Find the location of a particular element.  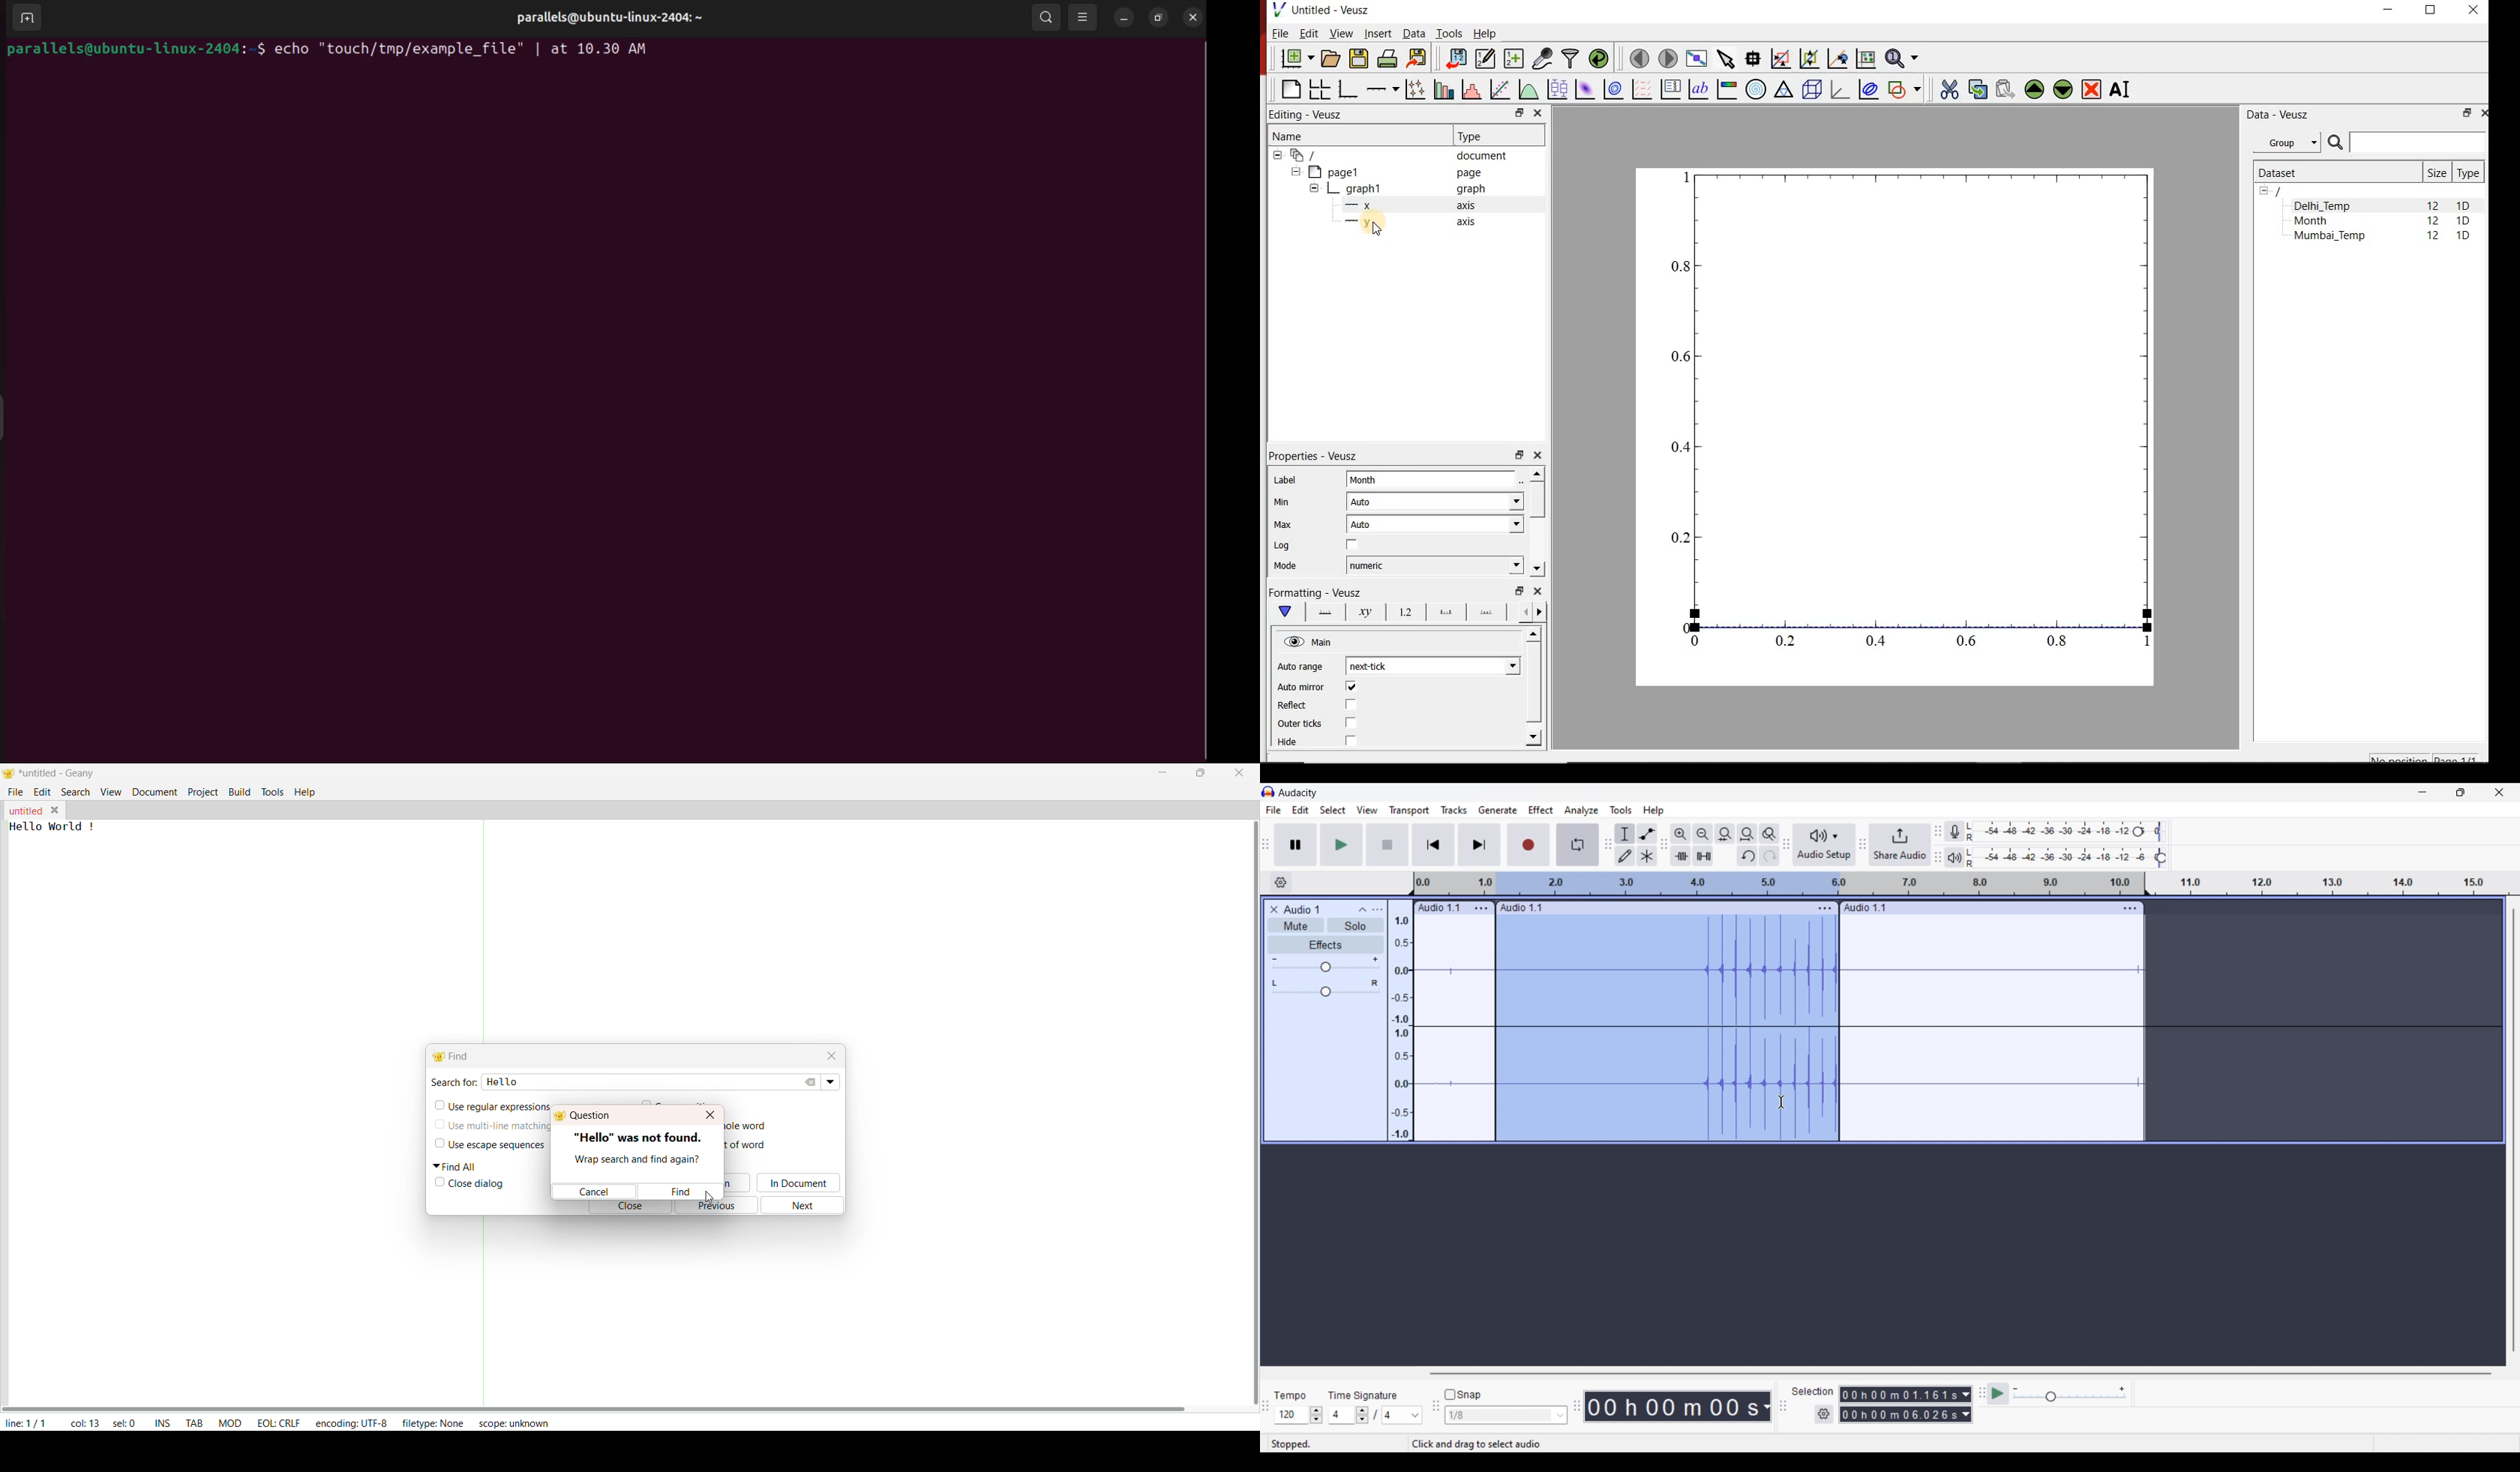

Selected portion of audio has been reversed is located at coordinates (1668, 1028).